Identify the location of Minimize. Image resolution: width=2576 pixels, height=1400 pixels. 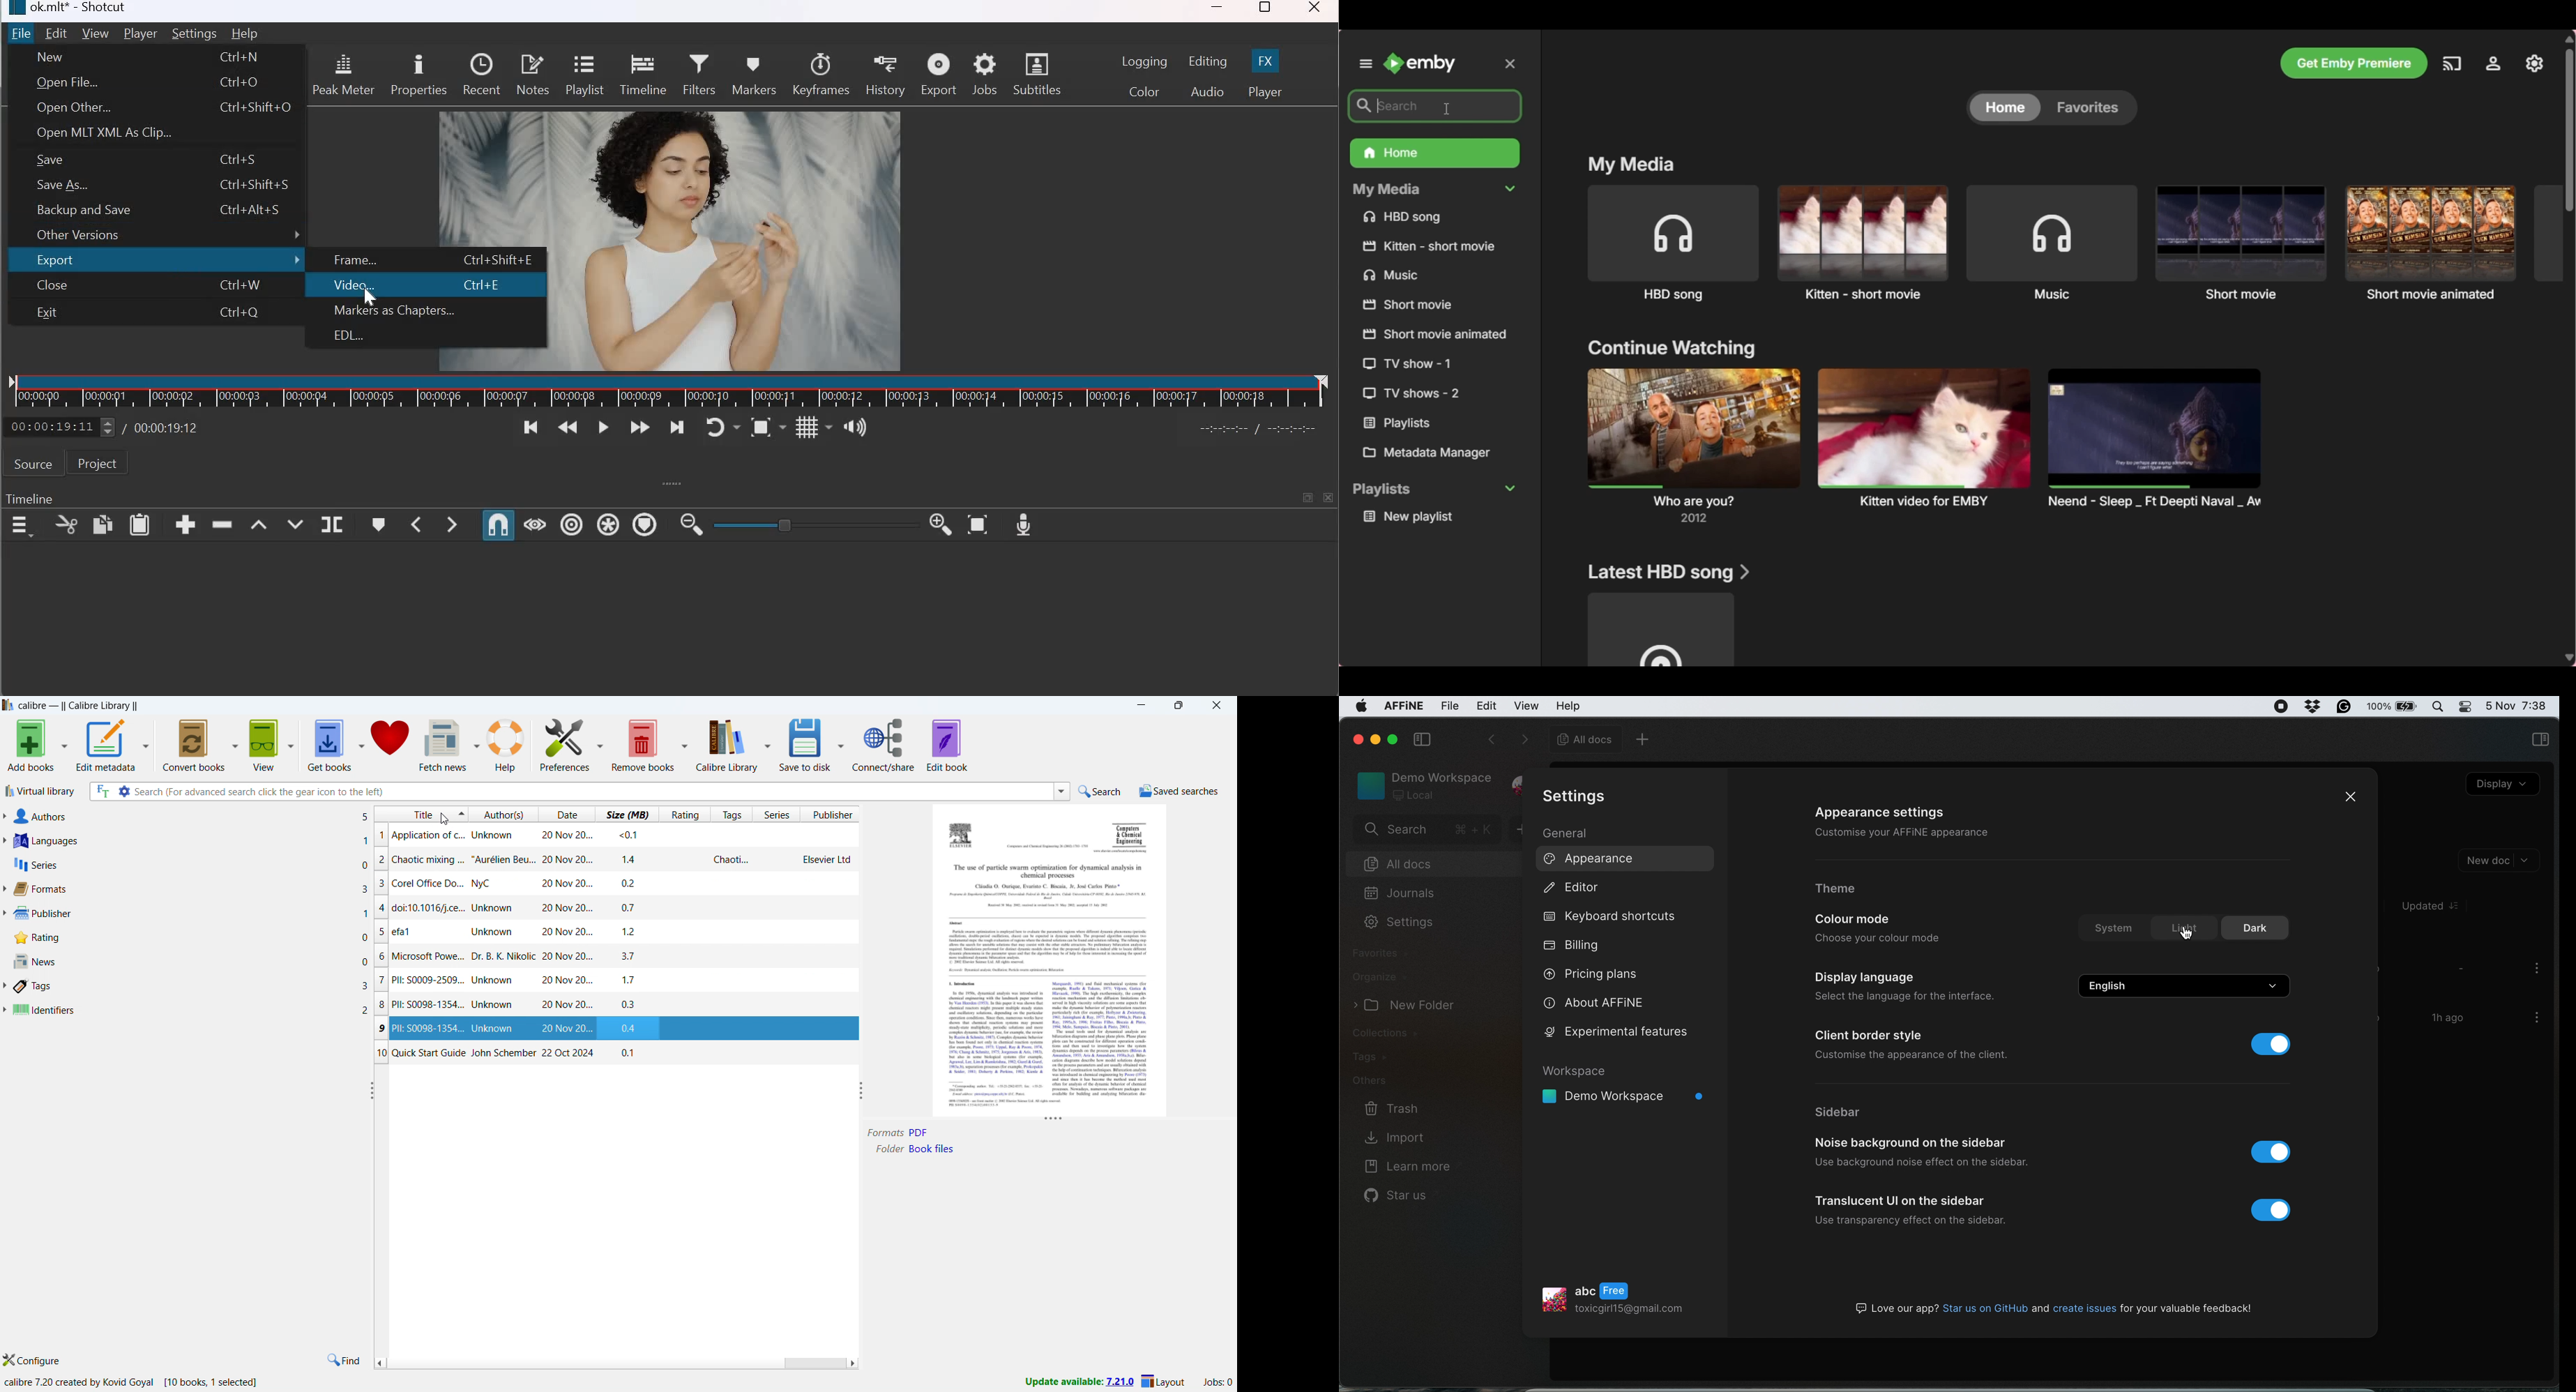
(1218, 11).